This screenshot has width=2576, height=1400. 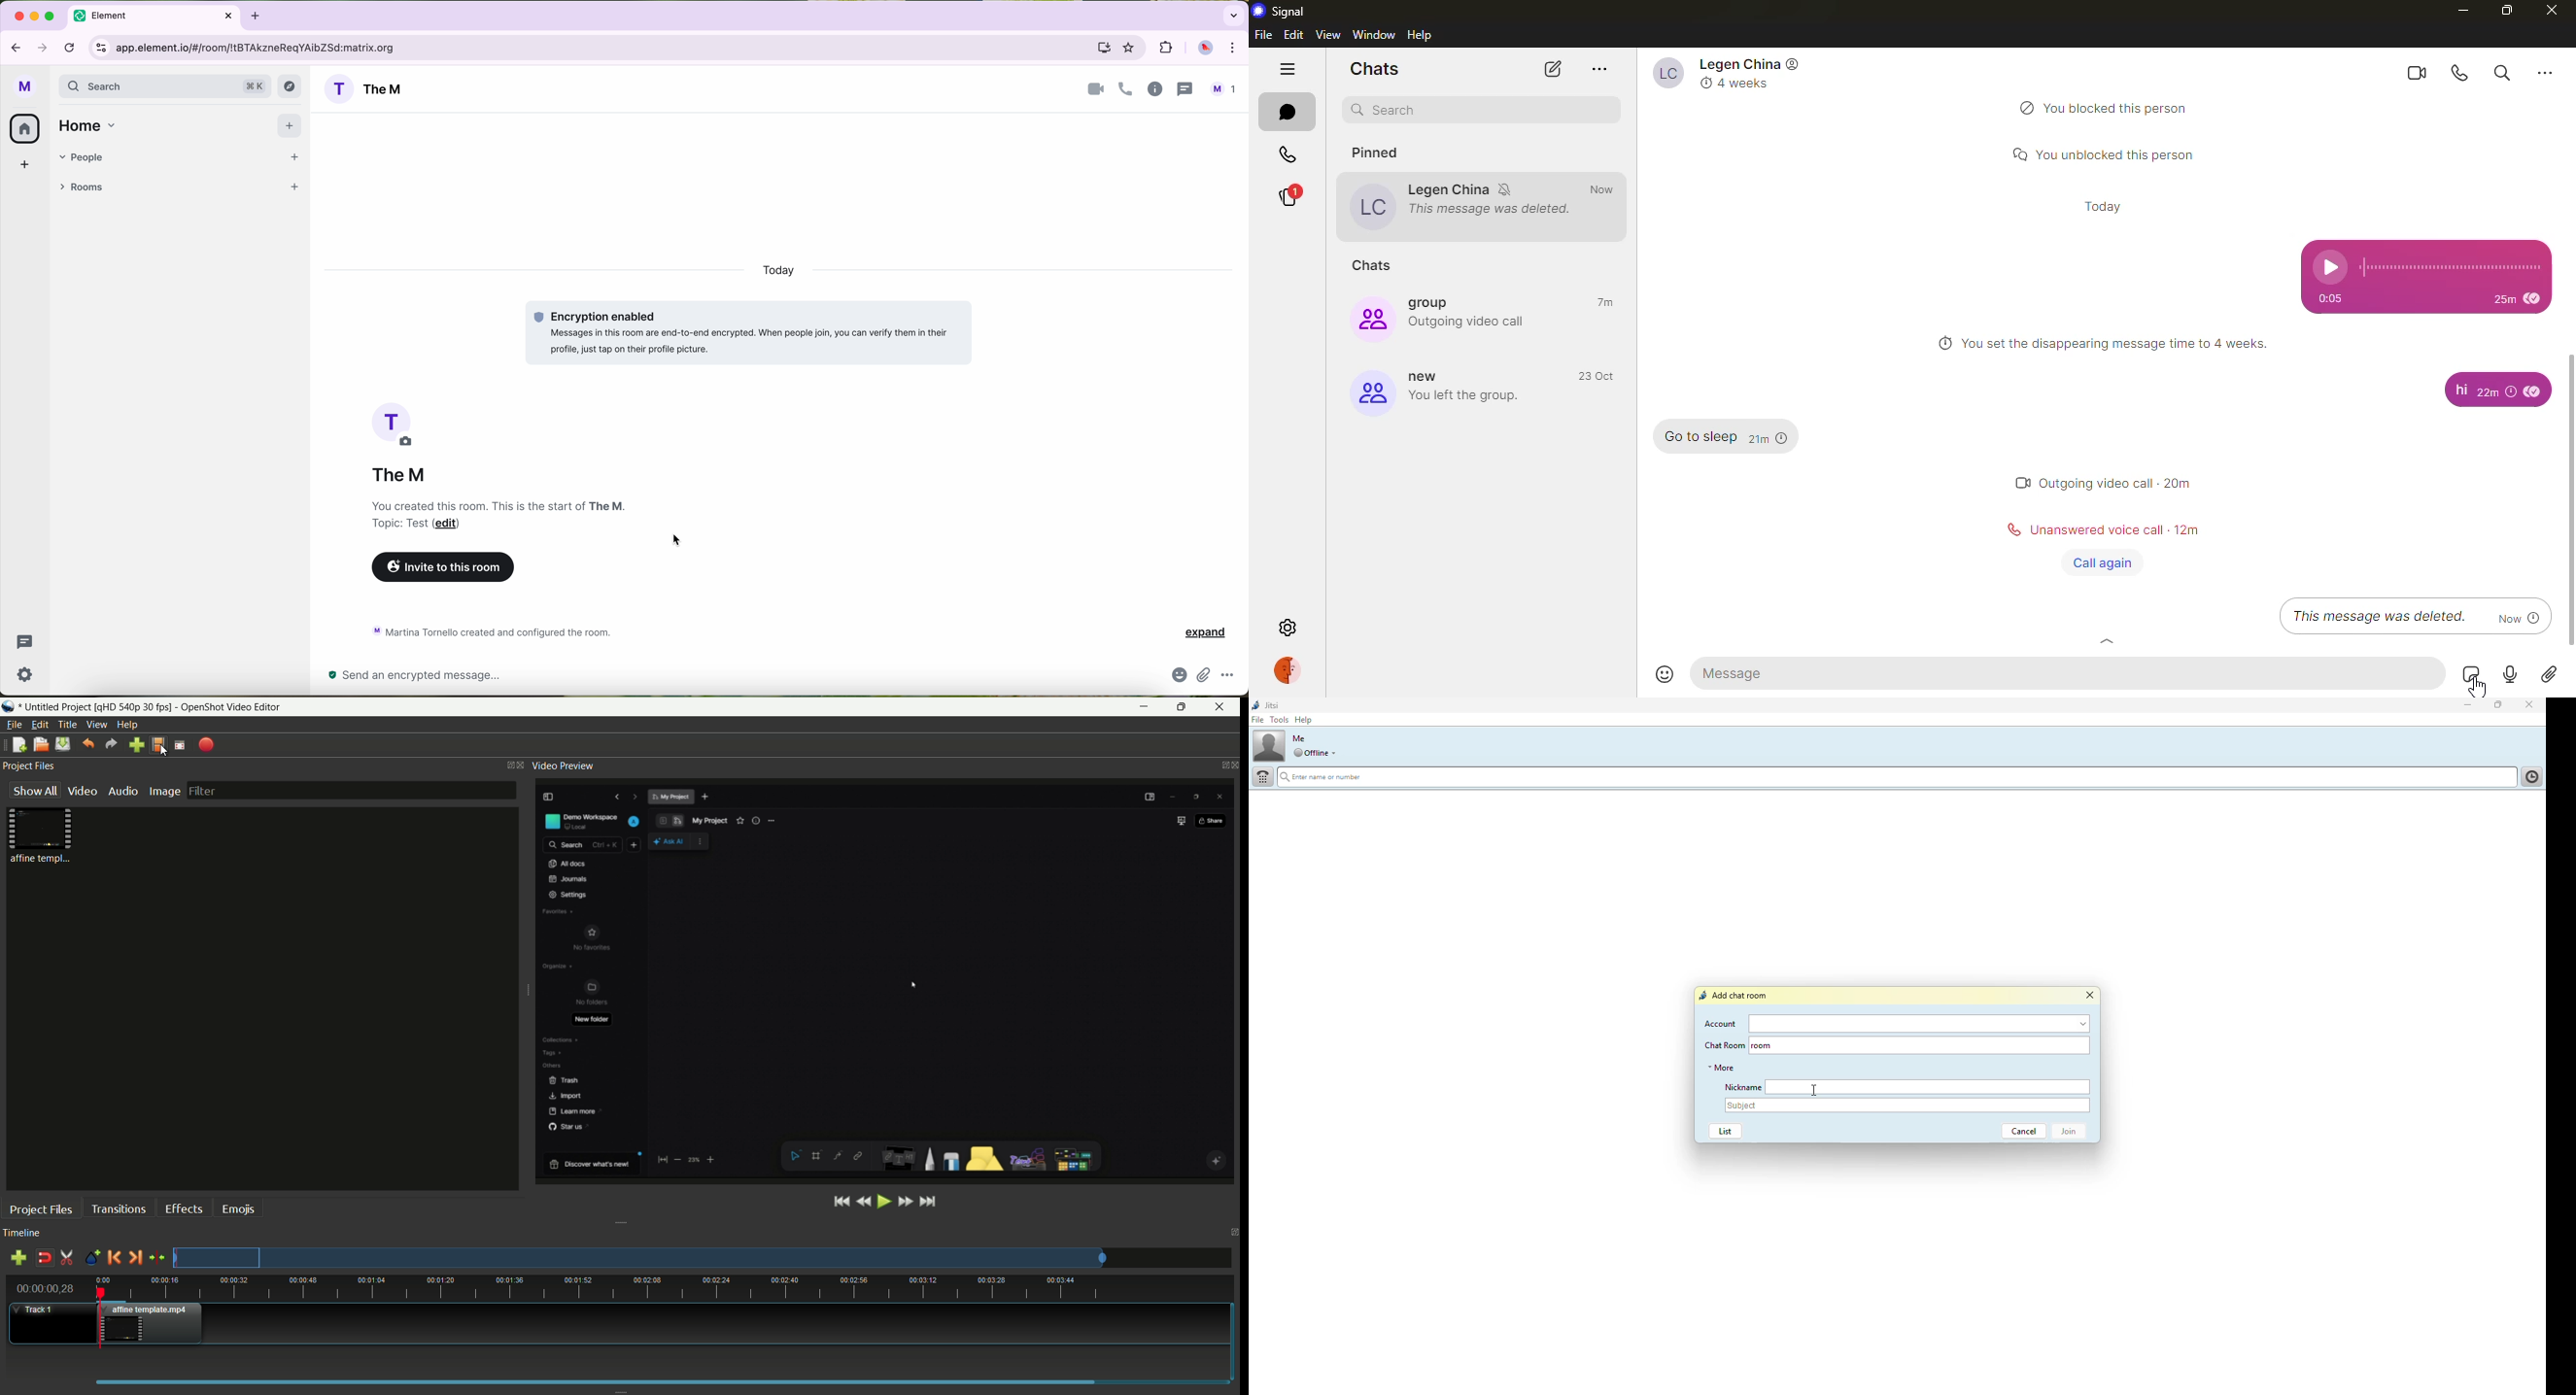 I want to click on expand, so click(x=1203, y=632).